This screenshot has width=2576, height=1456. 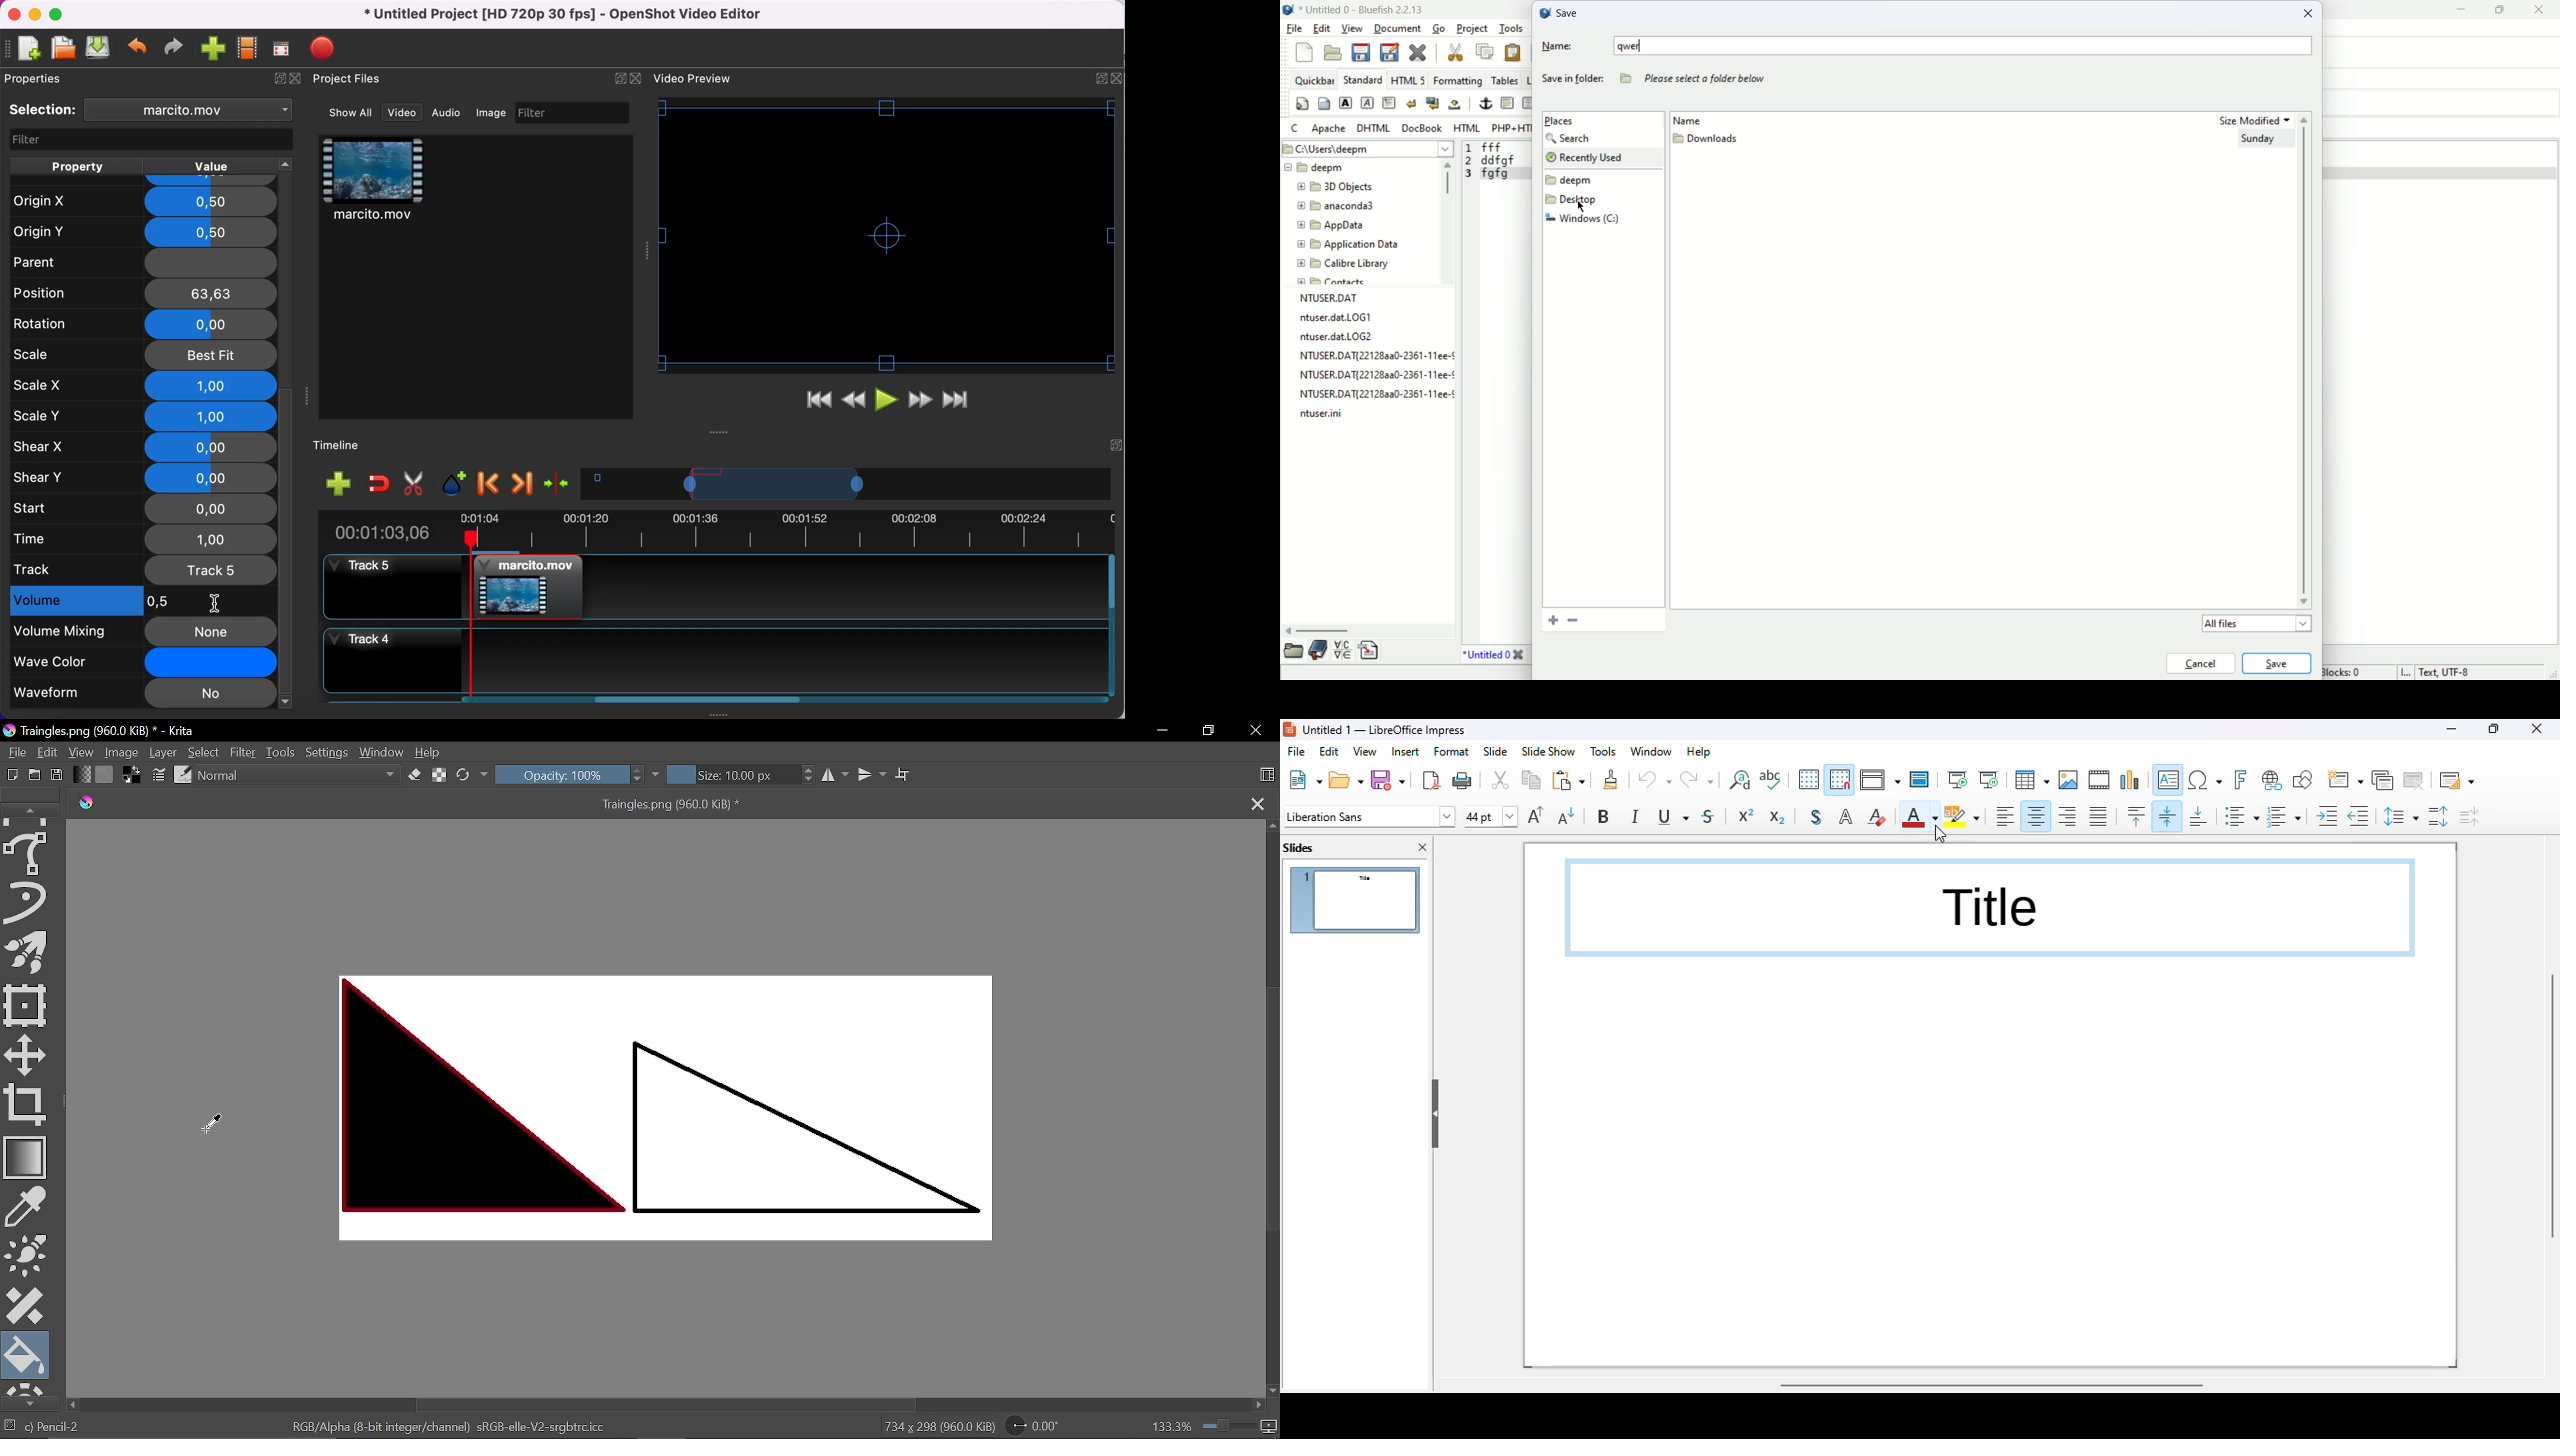 What do you see at coordinates (1510, 29) in the screenshot?
I see `tools` at bounding box center [1510, 29].